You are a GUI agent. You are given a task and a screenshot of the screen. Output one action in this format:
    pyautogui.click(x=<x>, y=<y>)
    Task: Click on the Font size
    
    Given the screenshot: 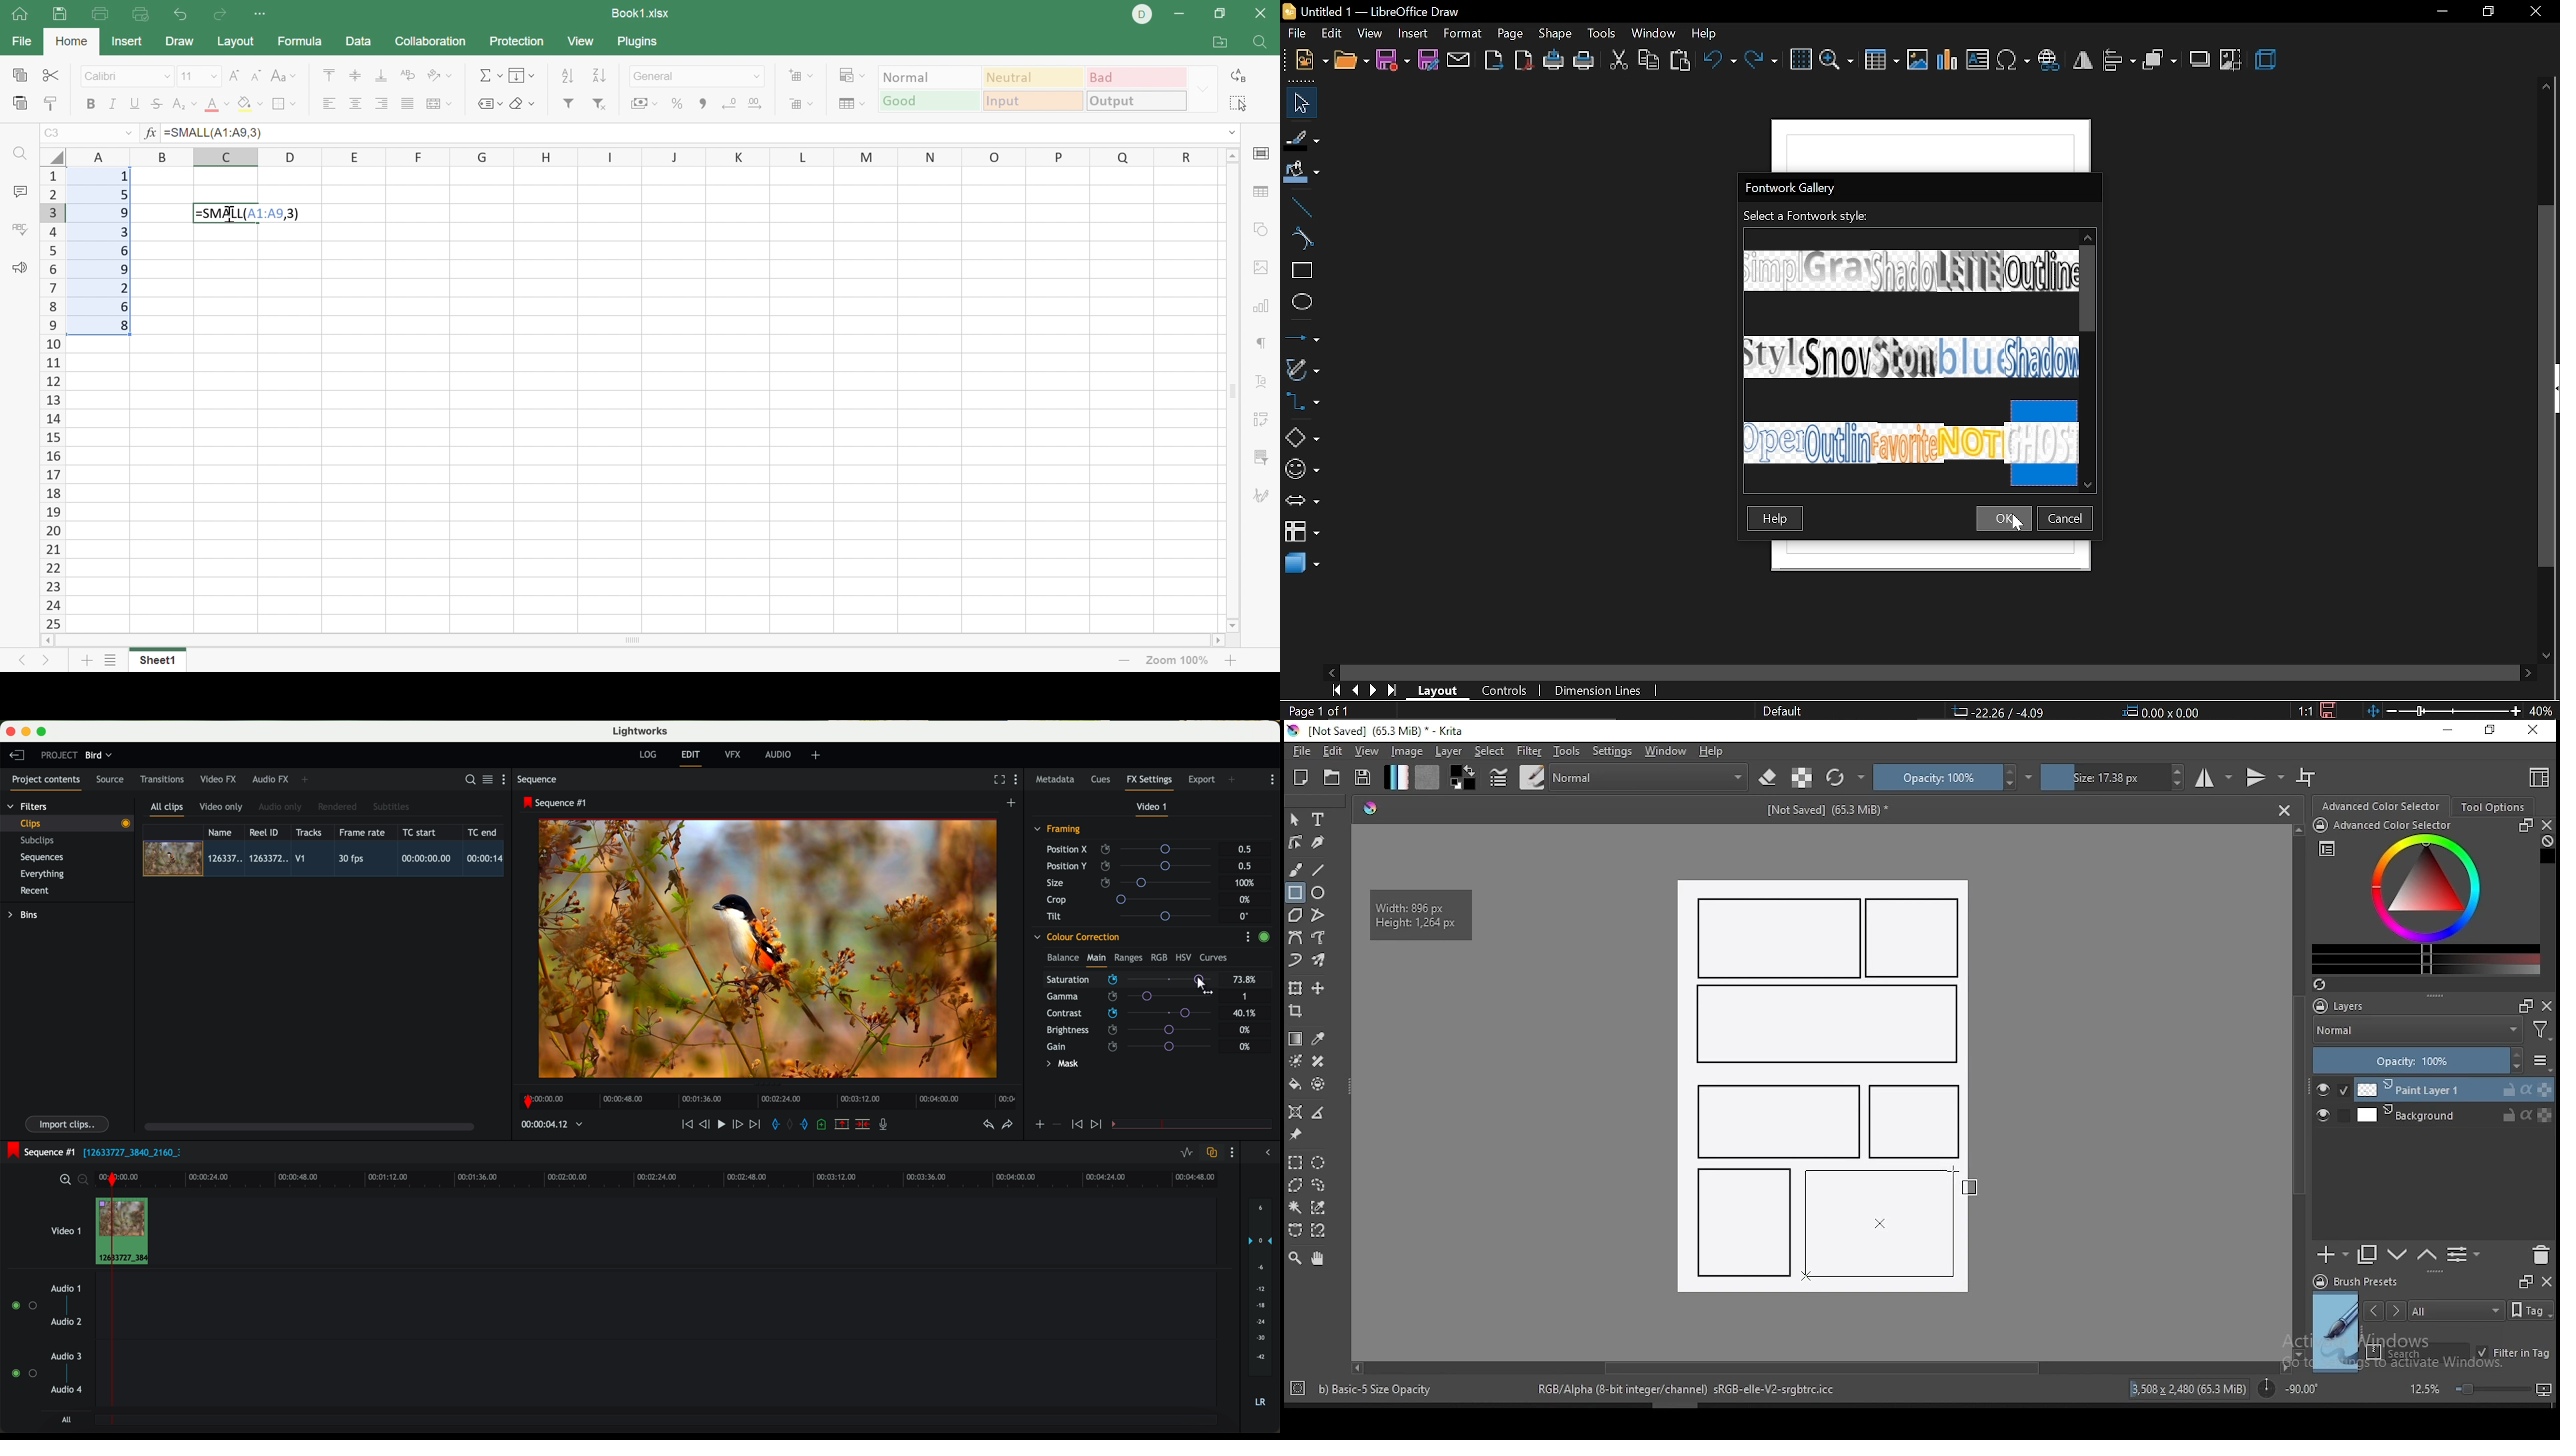 What is the action you would take?
    pyautogui.click(x=199, y=75)
    